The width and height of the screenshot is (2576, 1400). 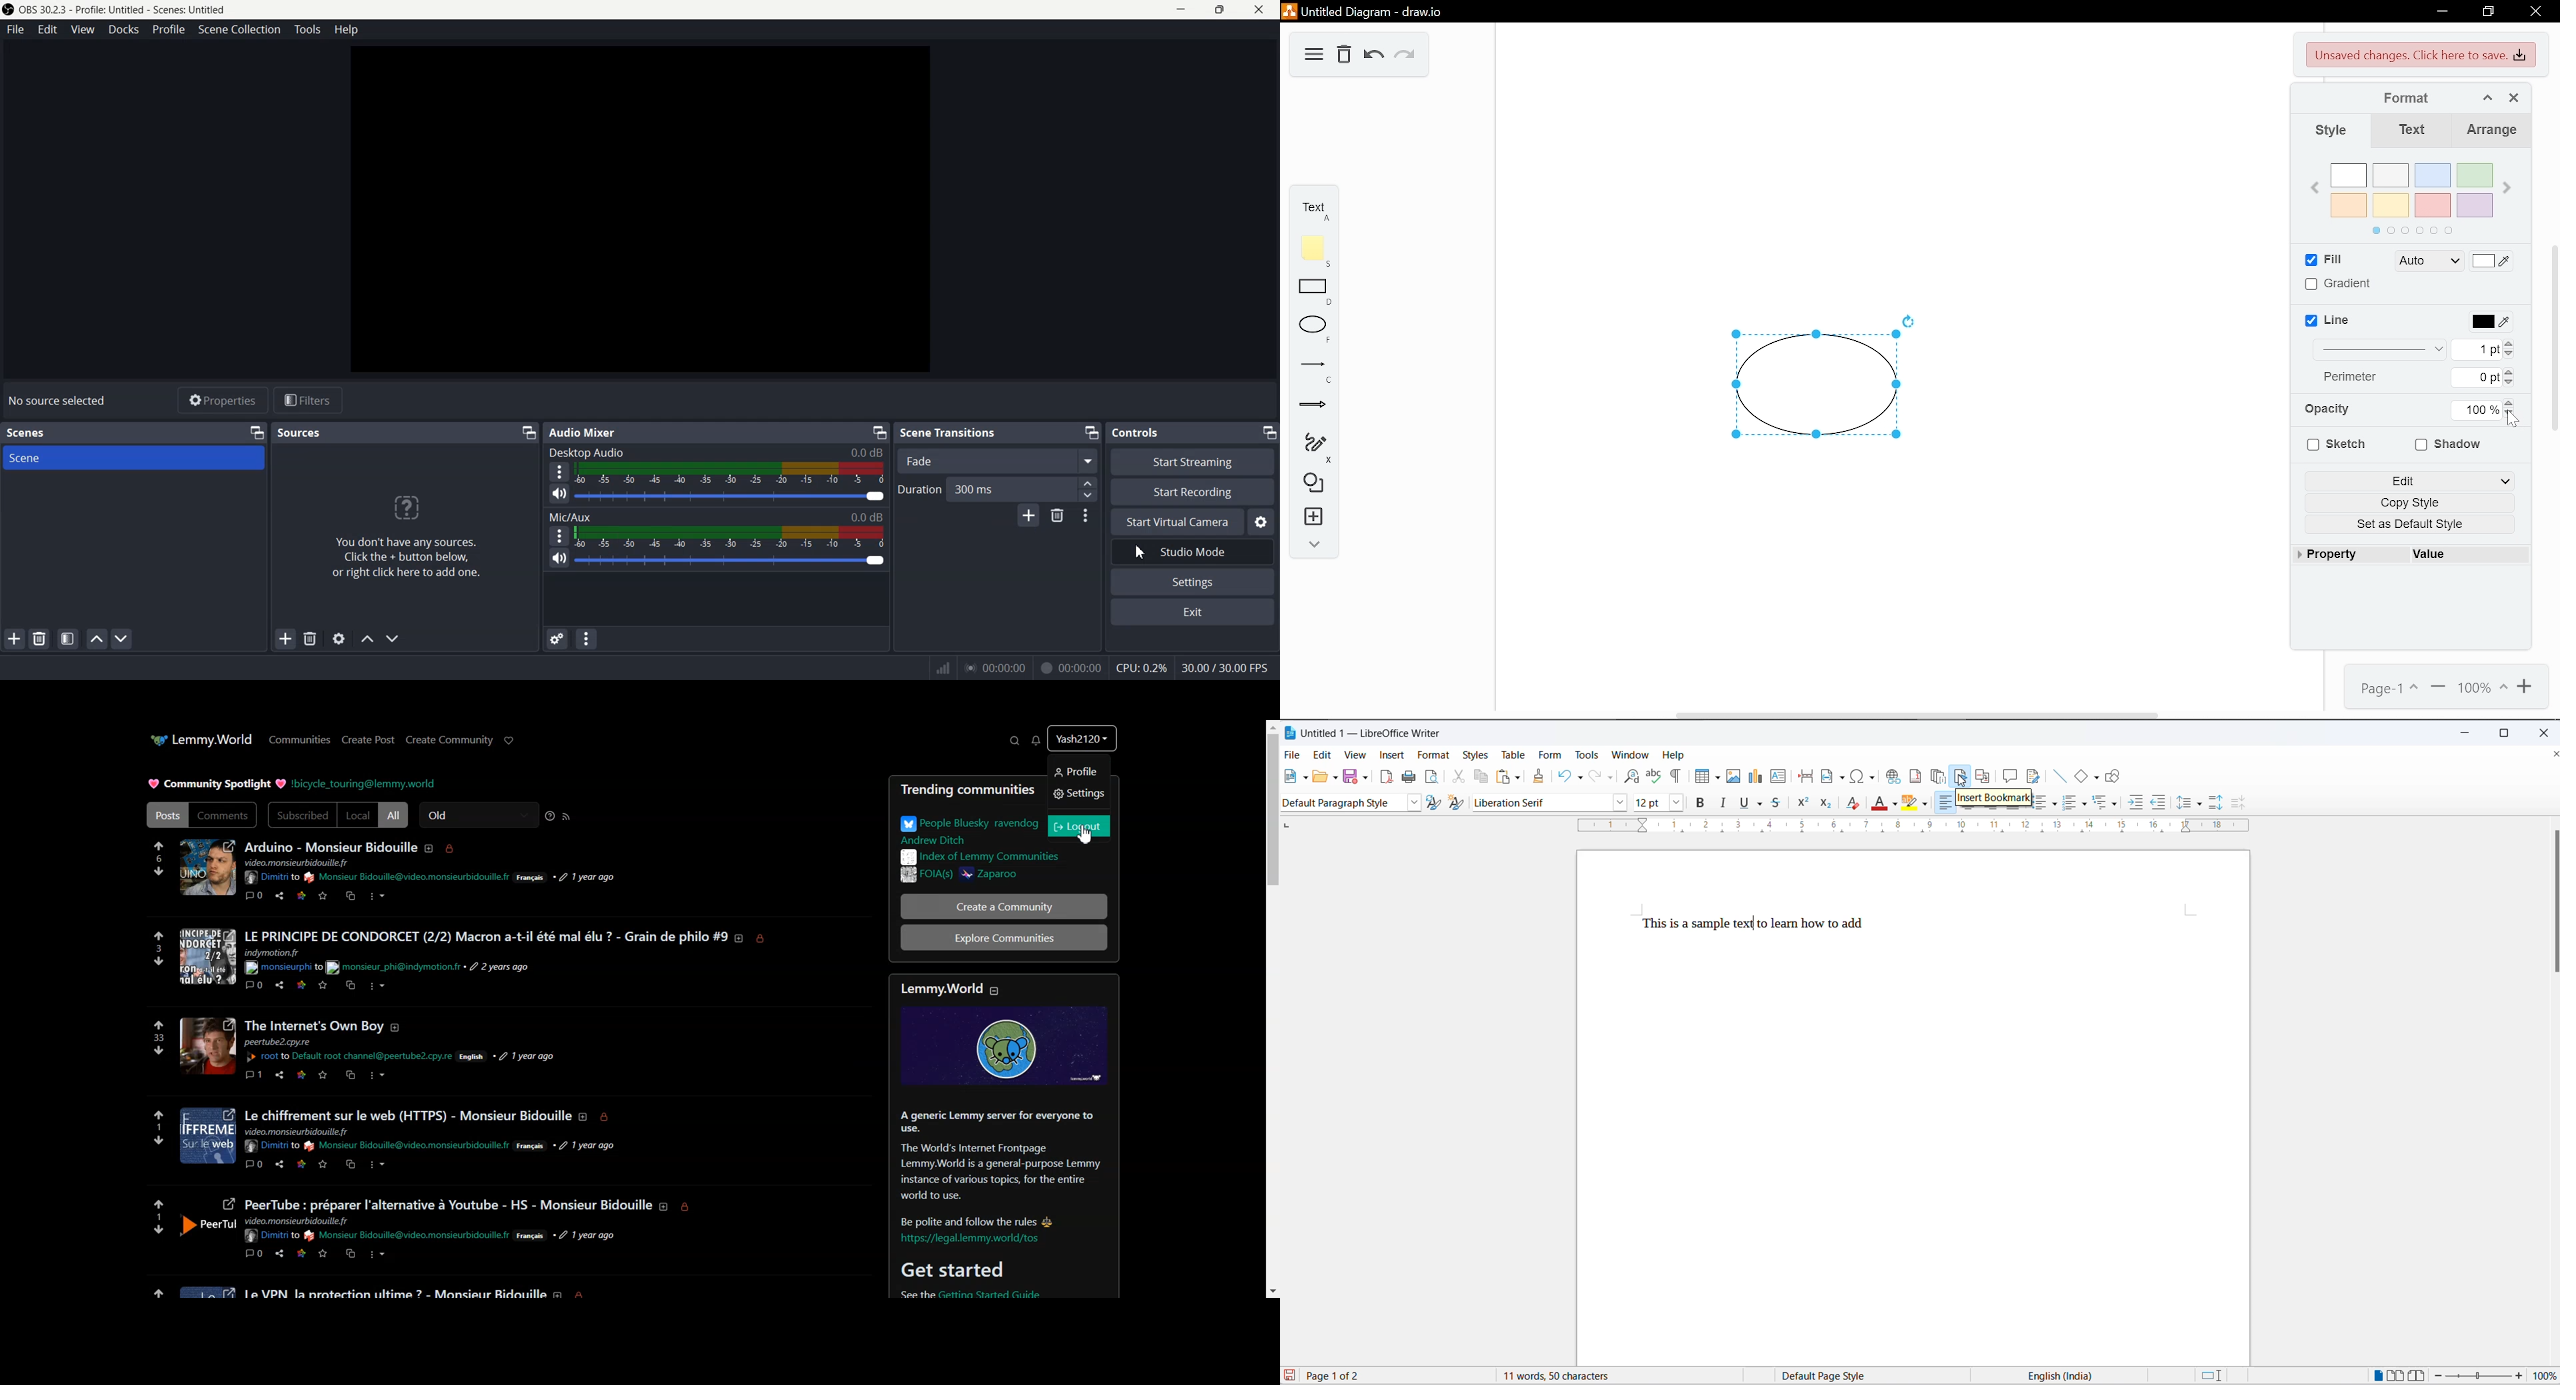 I want to click on cursor, so click(x=1754, y=924).